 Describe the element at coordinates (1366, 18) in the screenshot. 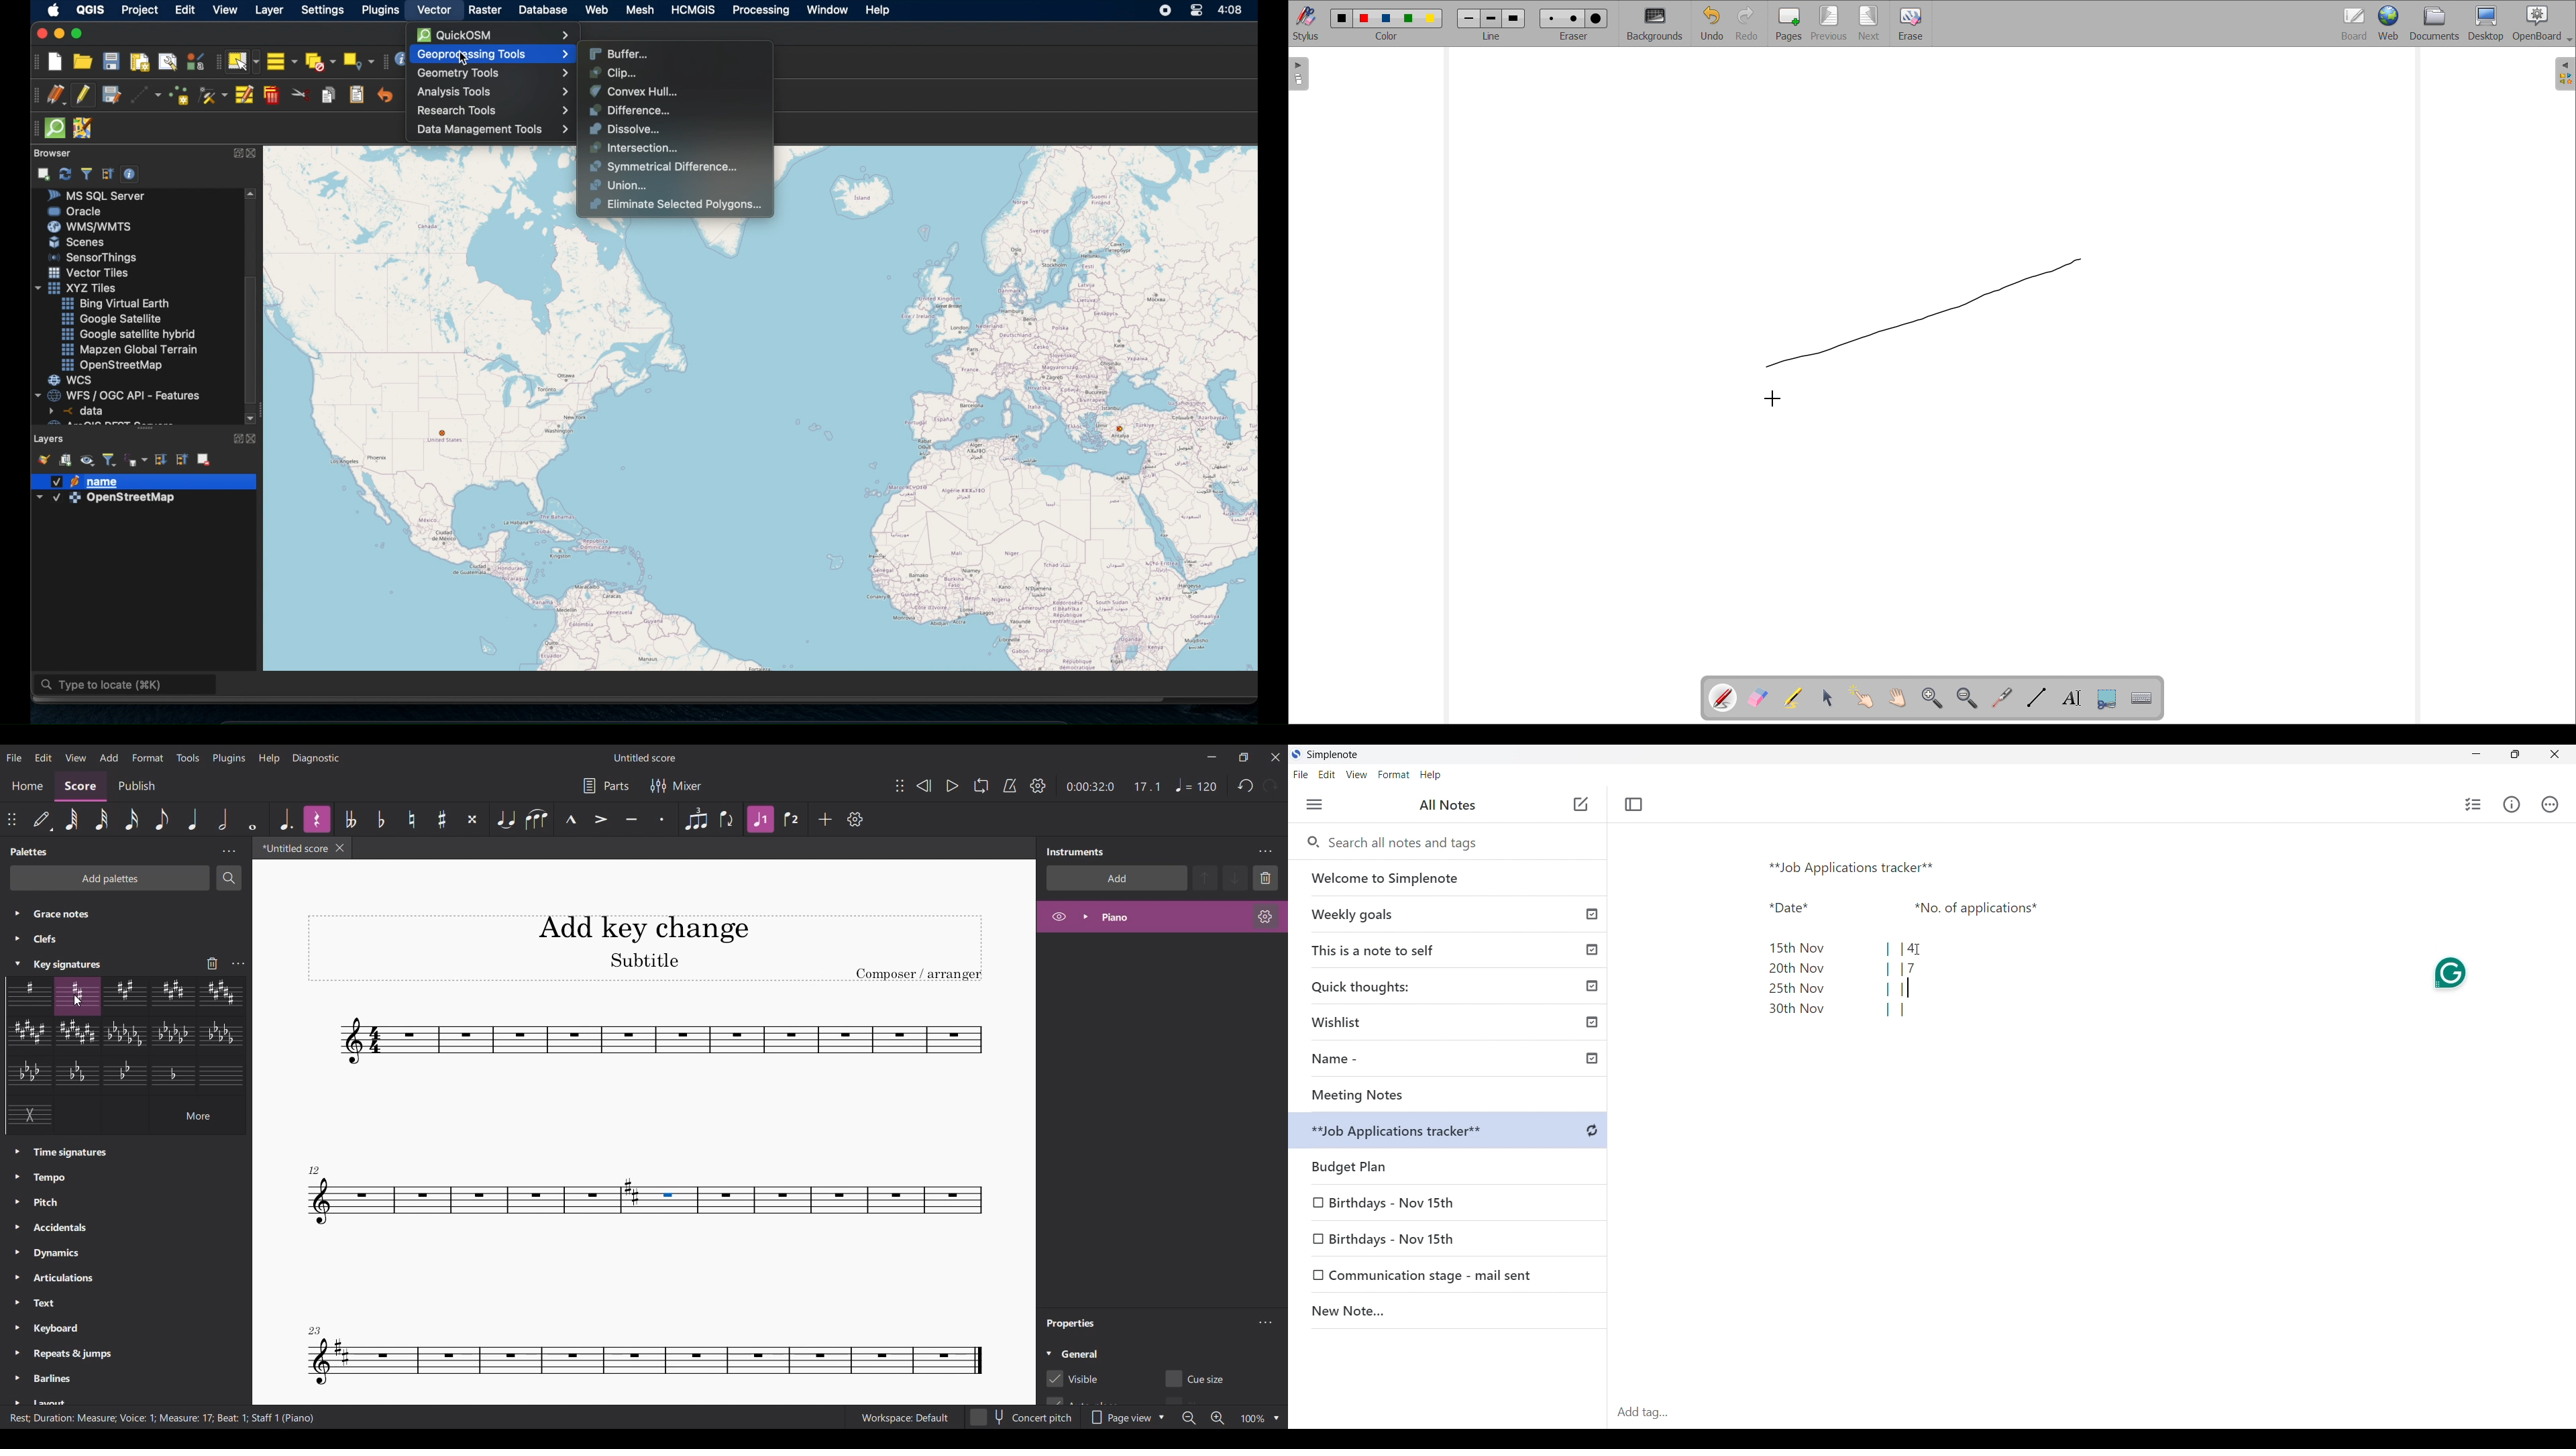

I see `color` at that location.